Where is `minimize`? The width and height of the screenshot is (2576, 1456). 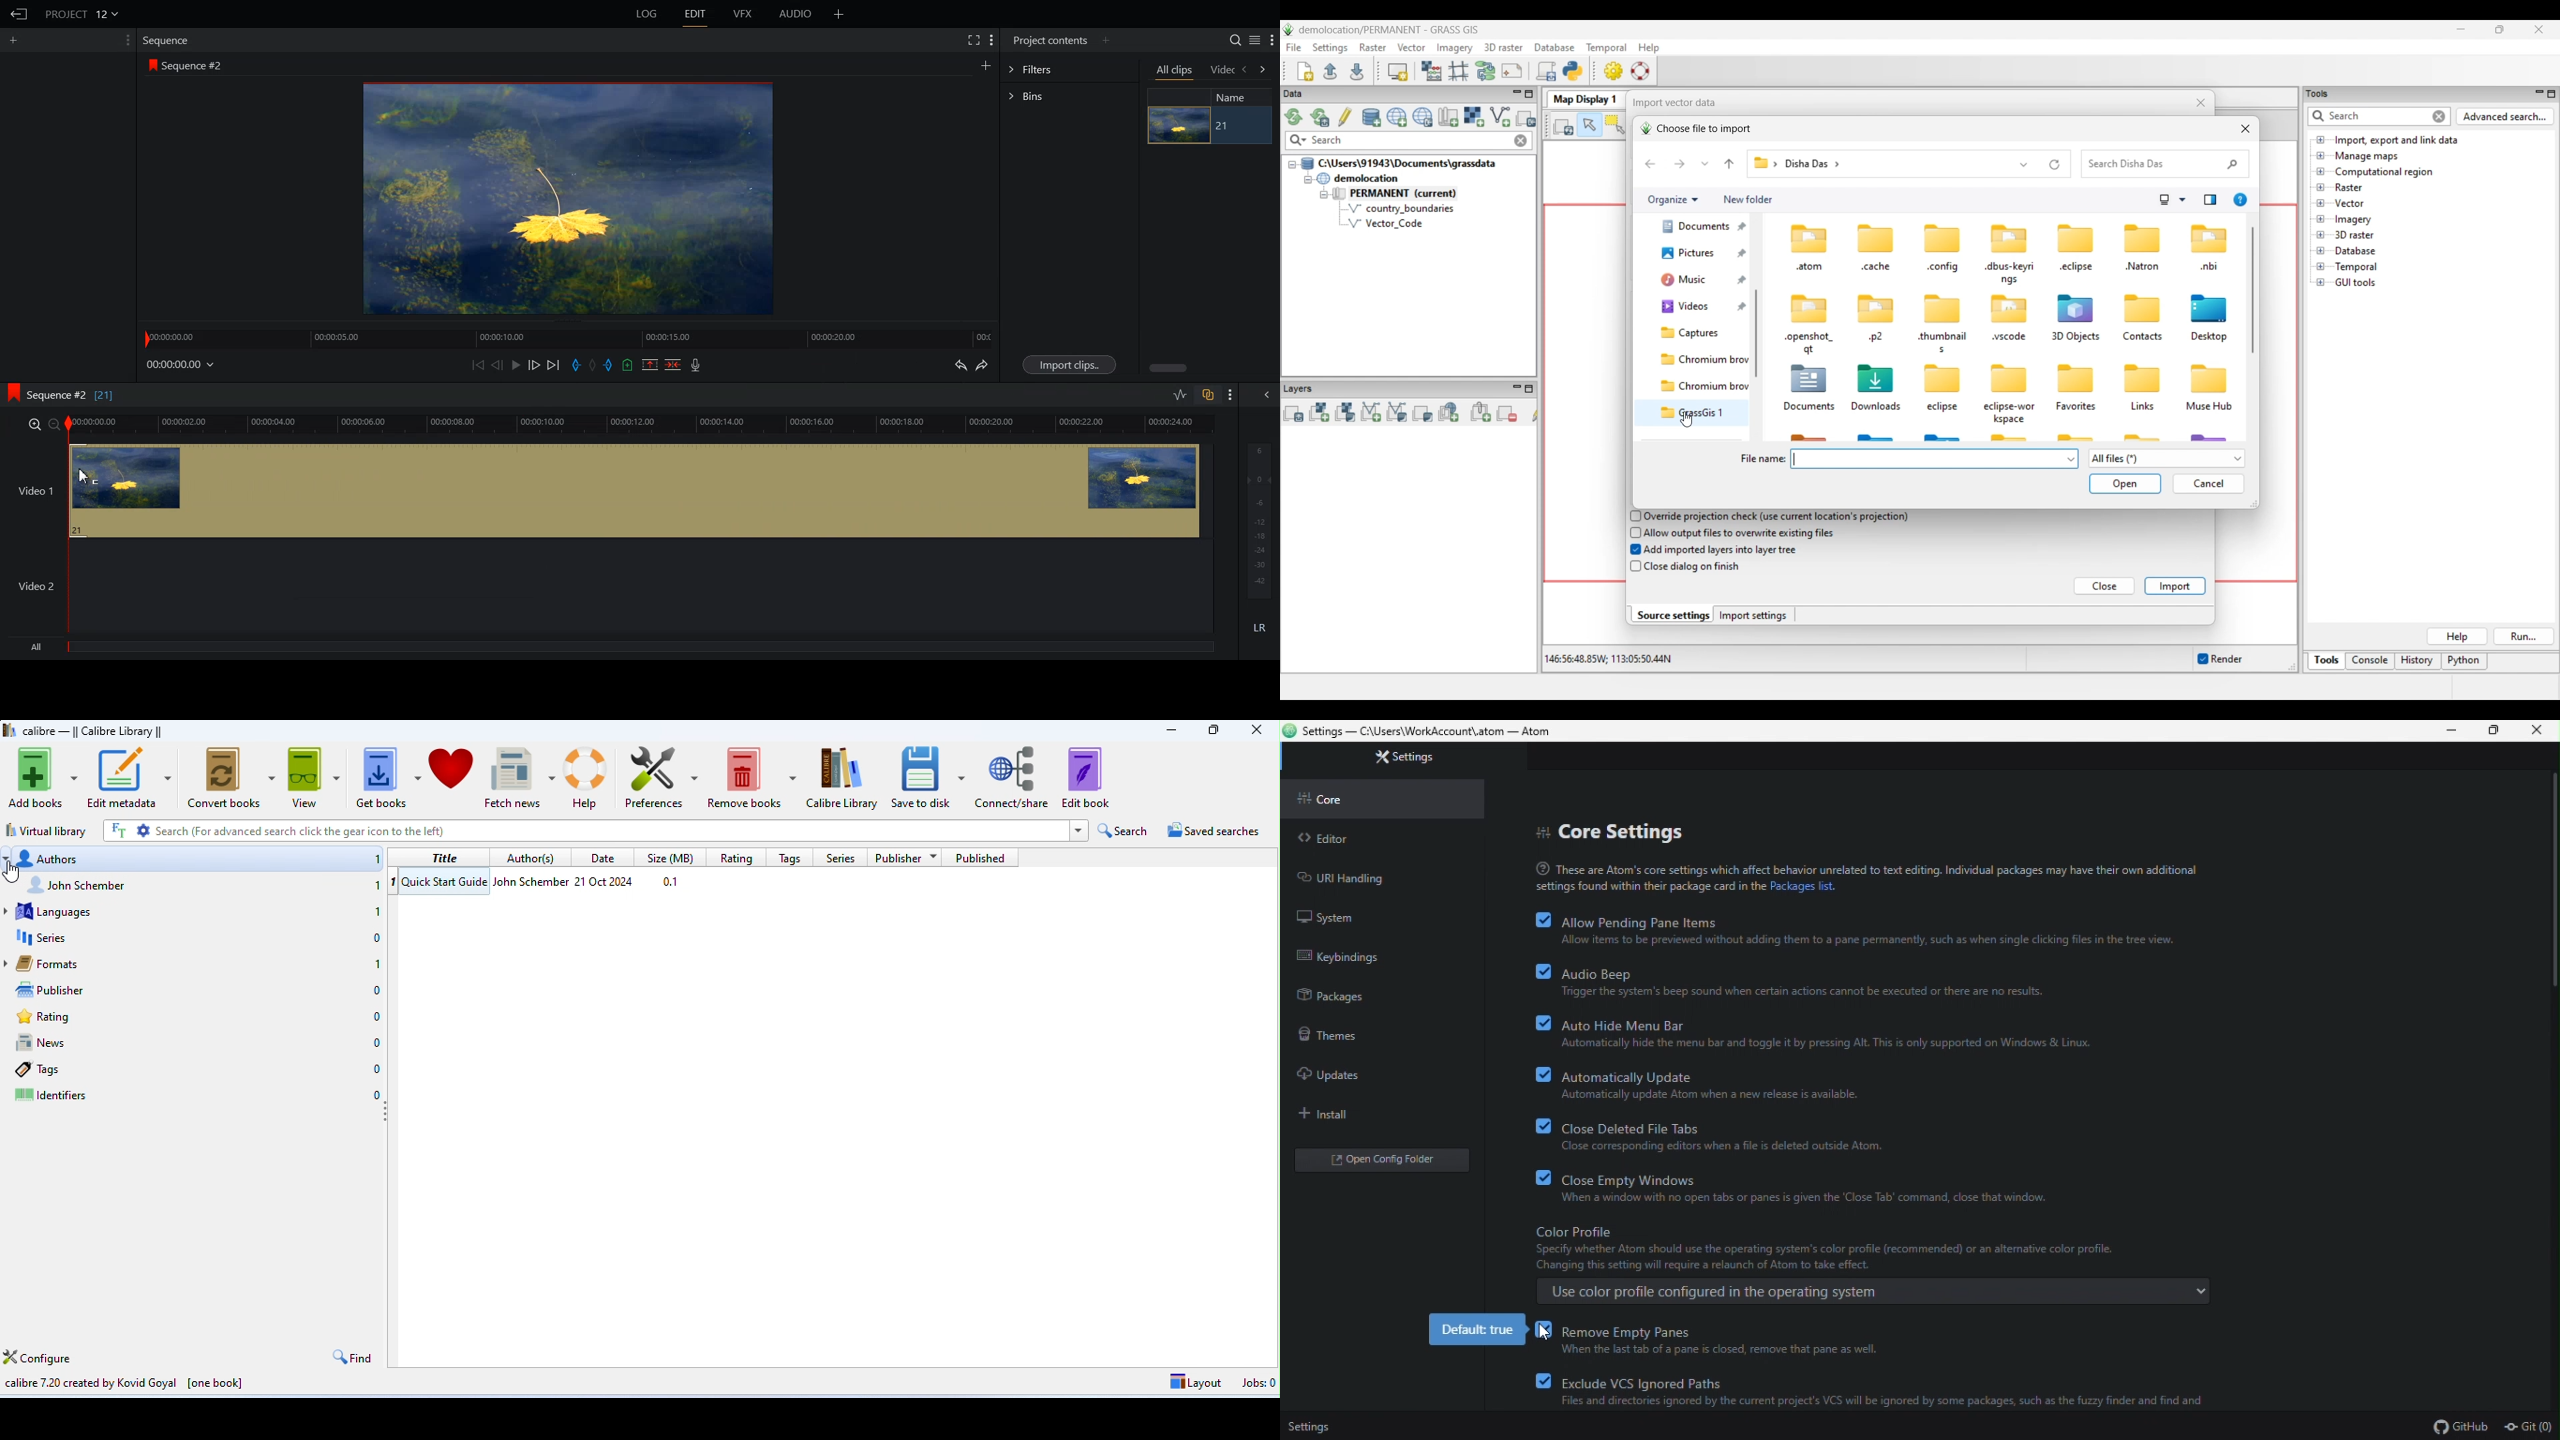 minimize is located at coordinates (1171, 731).